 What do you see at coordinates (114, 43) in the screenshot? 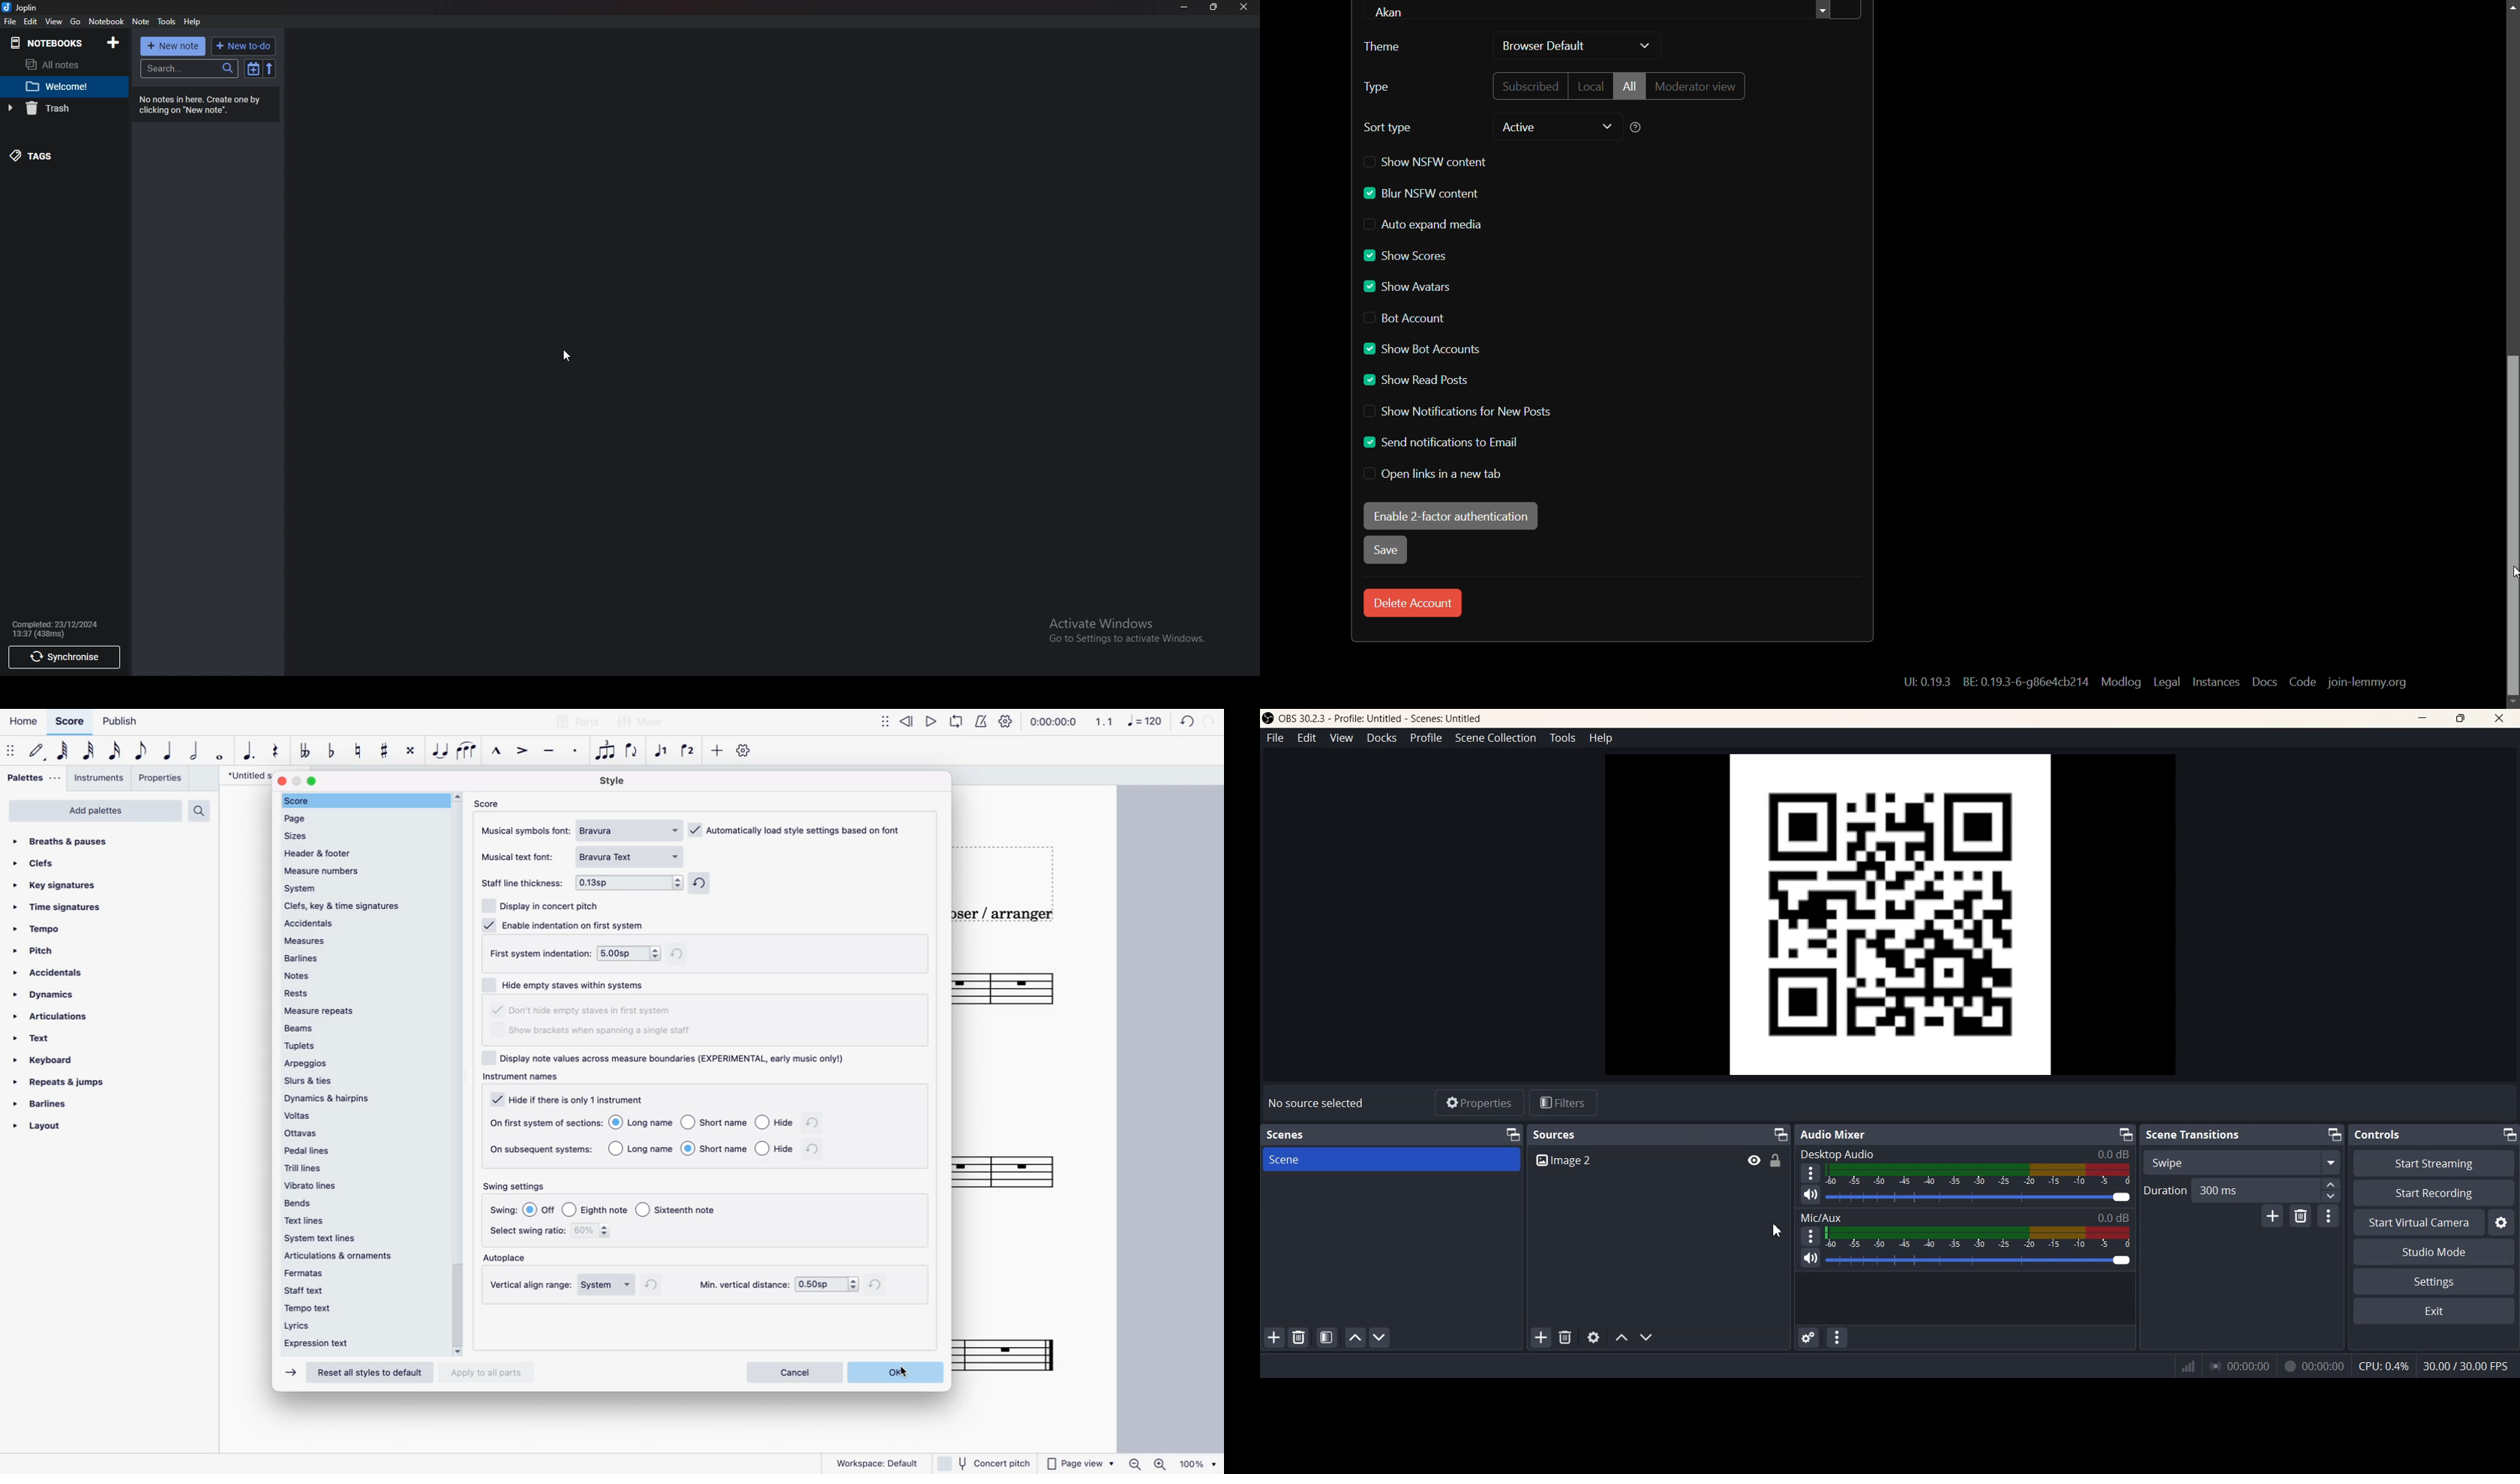
I see `Add notebooks` at bounding box center [114, 43].